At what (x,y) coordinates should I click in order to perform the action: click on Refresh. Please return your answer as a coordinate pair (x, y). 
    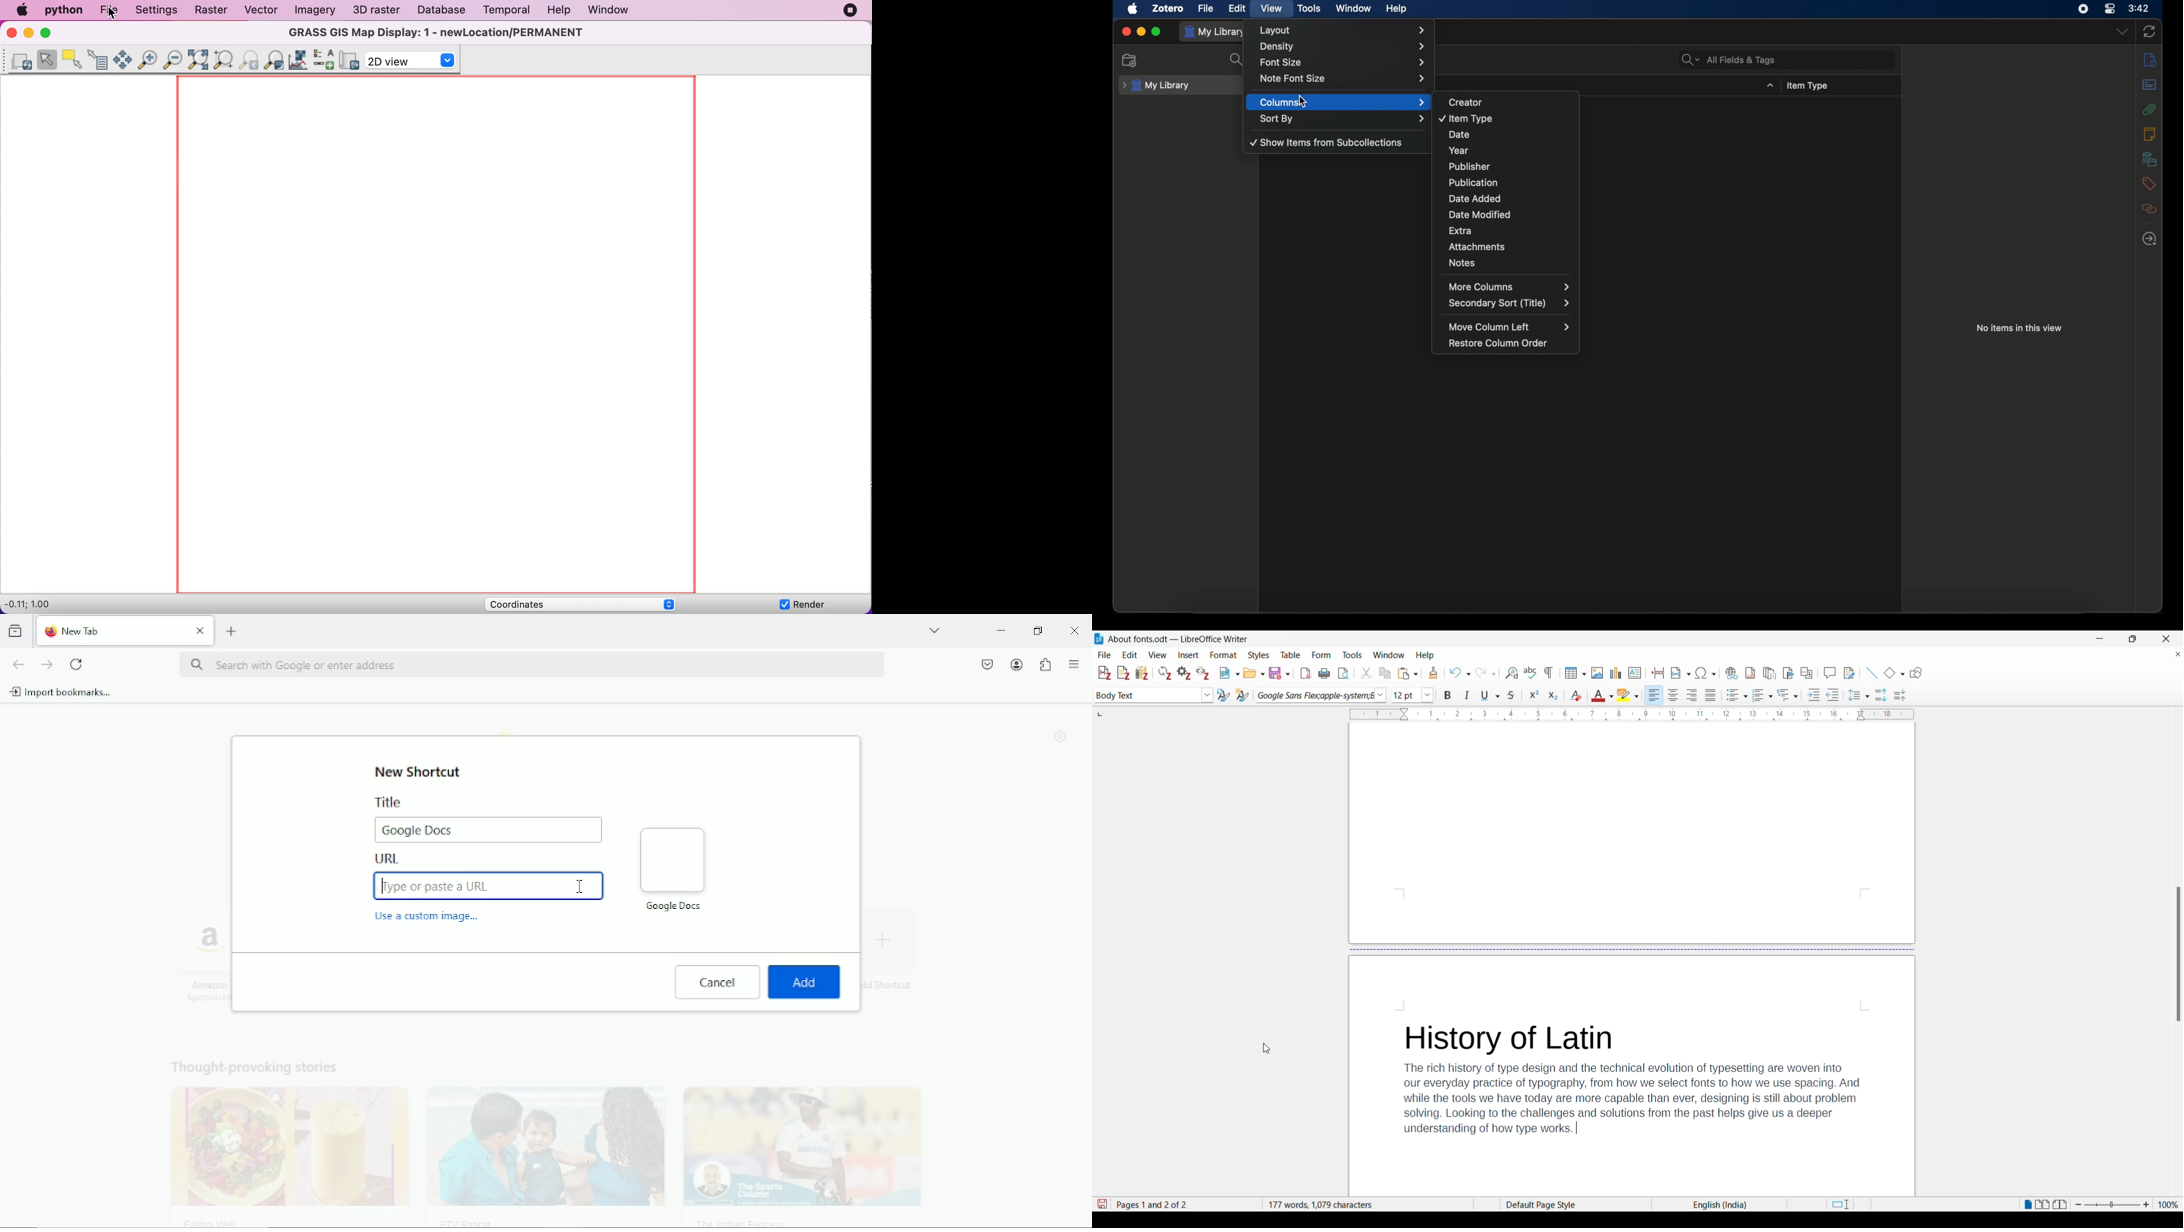
    Looking at the image, I should click on (1165, 673).